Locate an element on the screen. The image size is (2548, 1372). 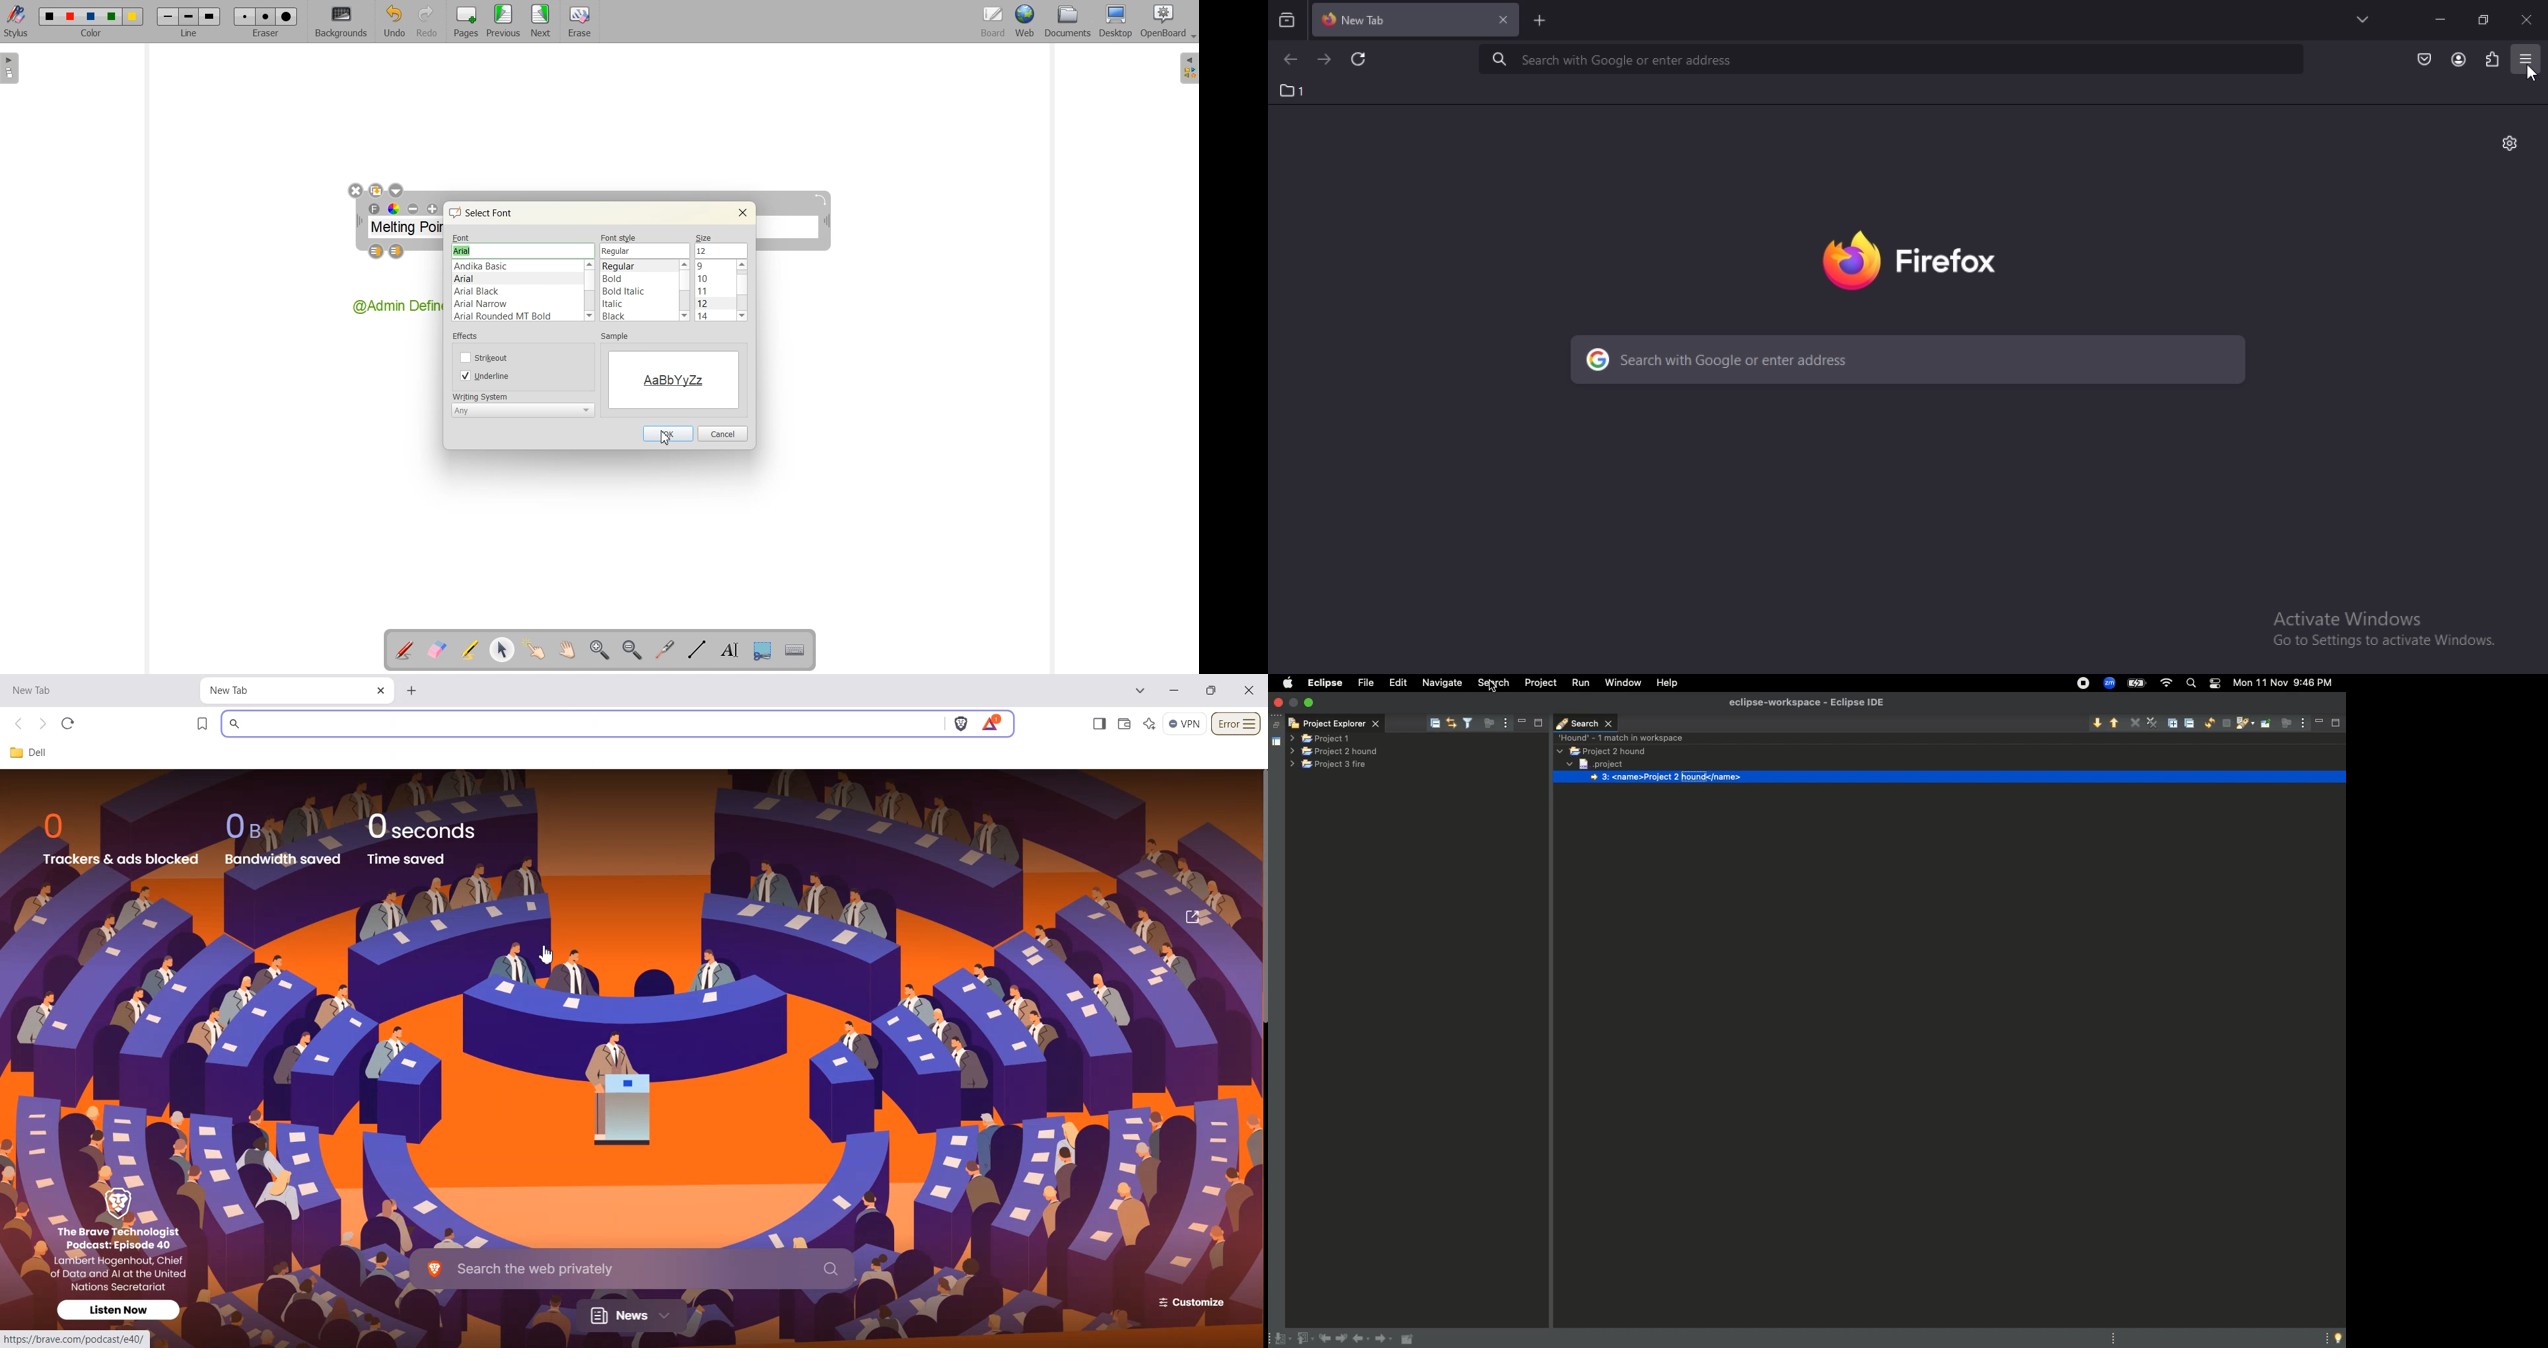
shared area is located at coordinates (1269, 742).